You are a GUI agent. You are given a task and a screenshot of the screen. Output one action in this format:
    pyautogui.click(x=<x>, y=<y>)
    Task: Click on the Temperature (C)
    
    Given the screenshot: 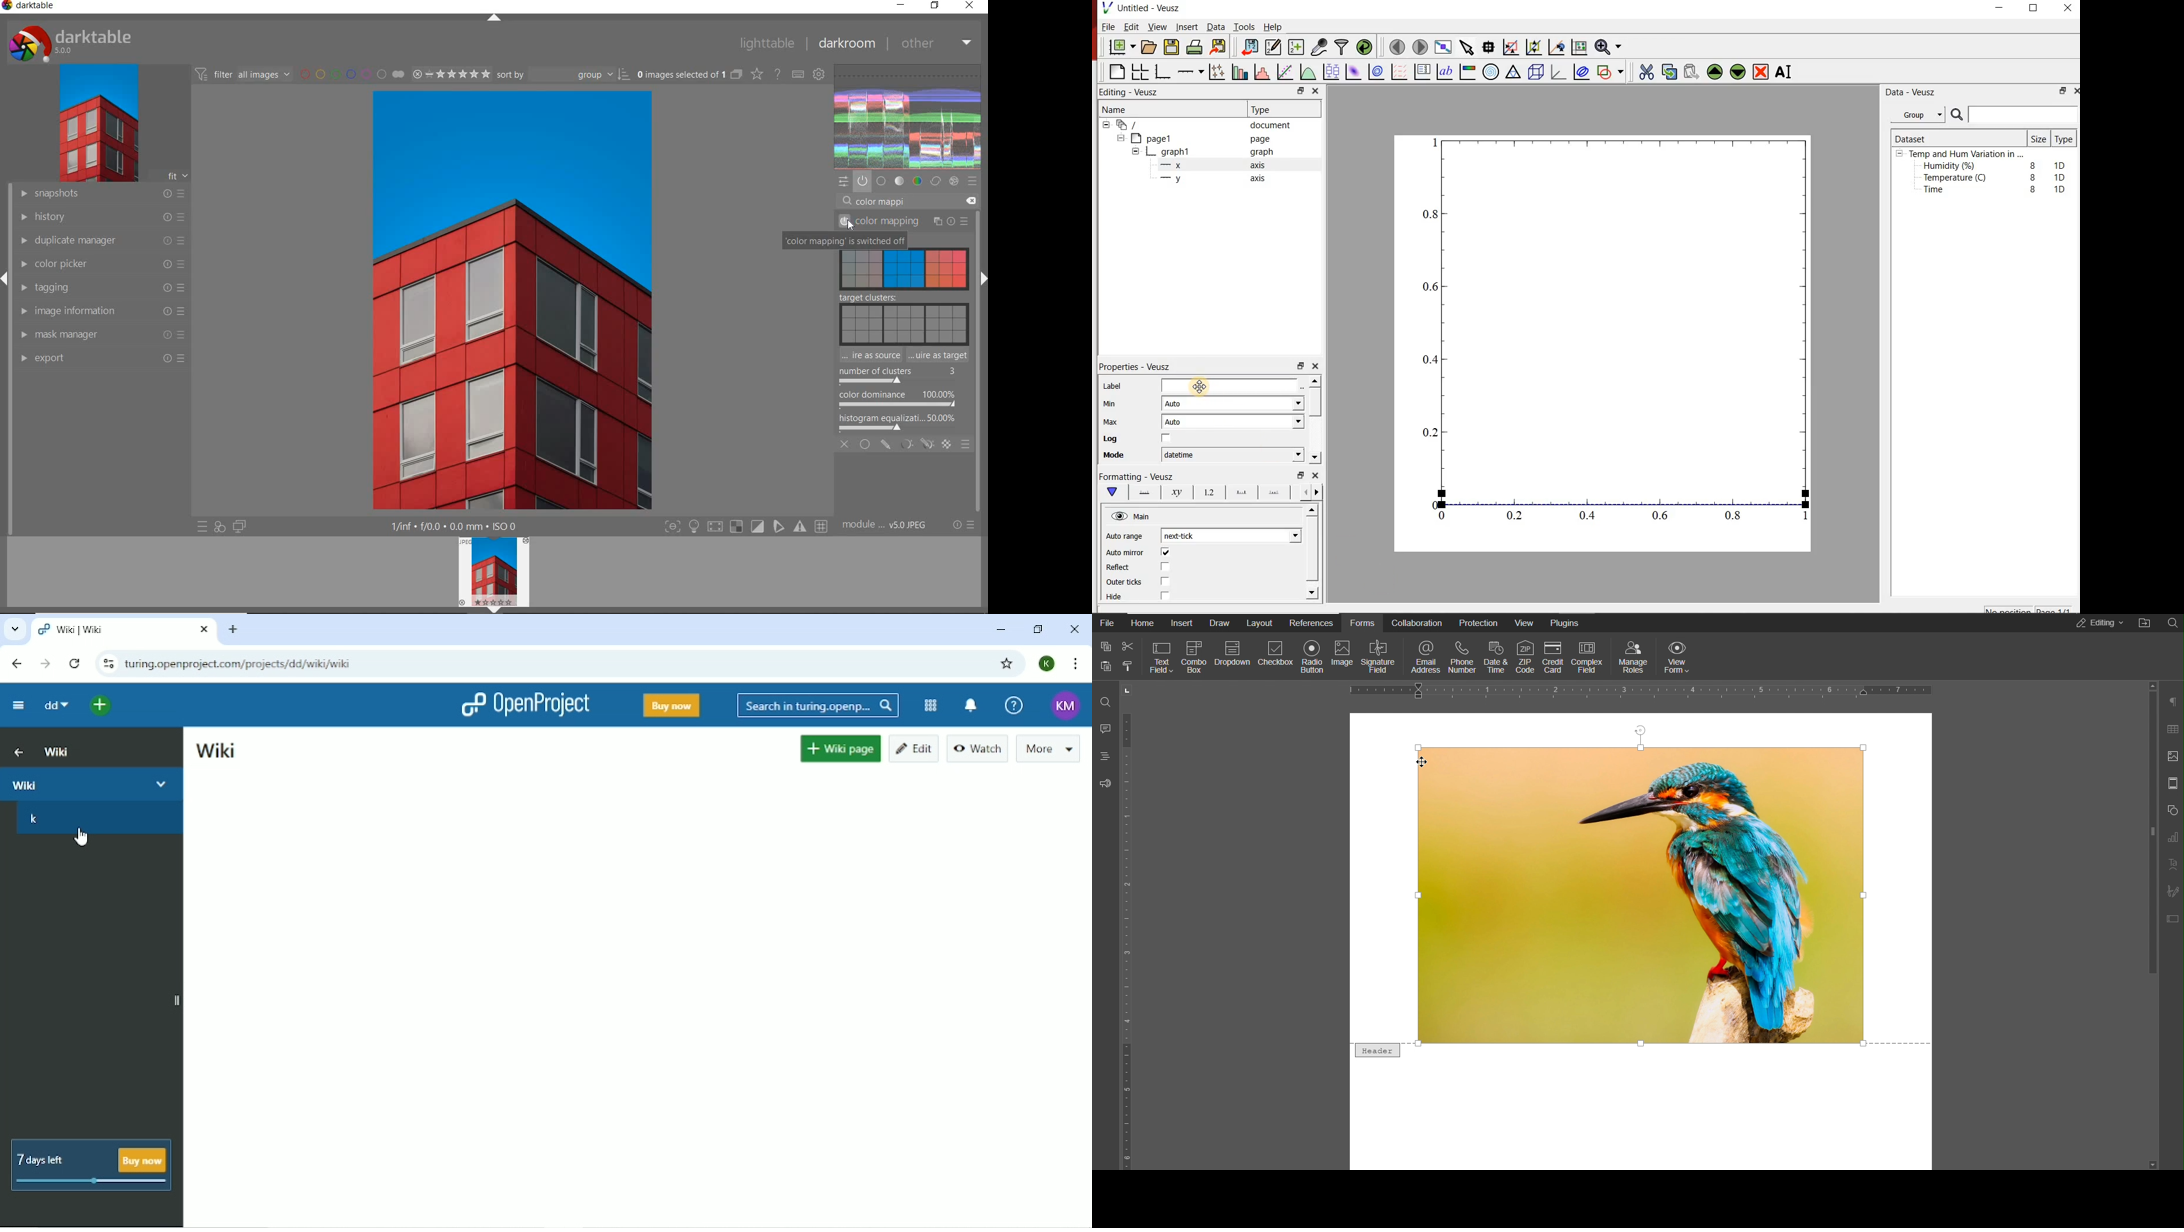 What is the action you would take?
    pyautogui.click(x=1957, y=179)
    